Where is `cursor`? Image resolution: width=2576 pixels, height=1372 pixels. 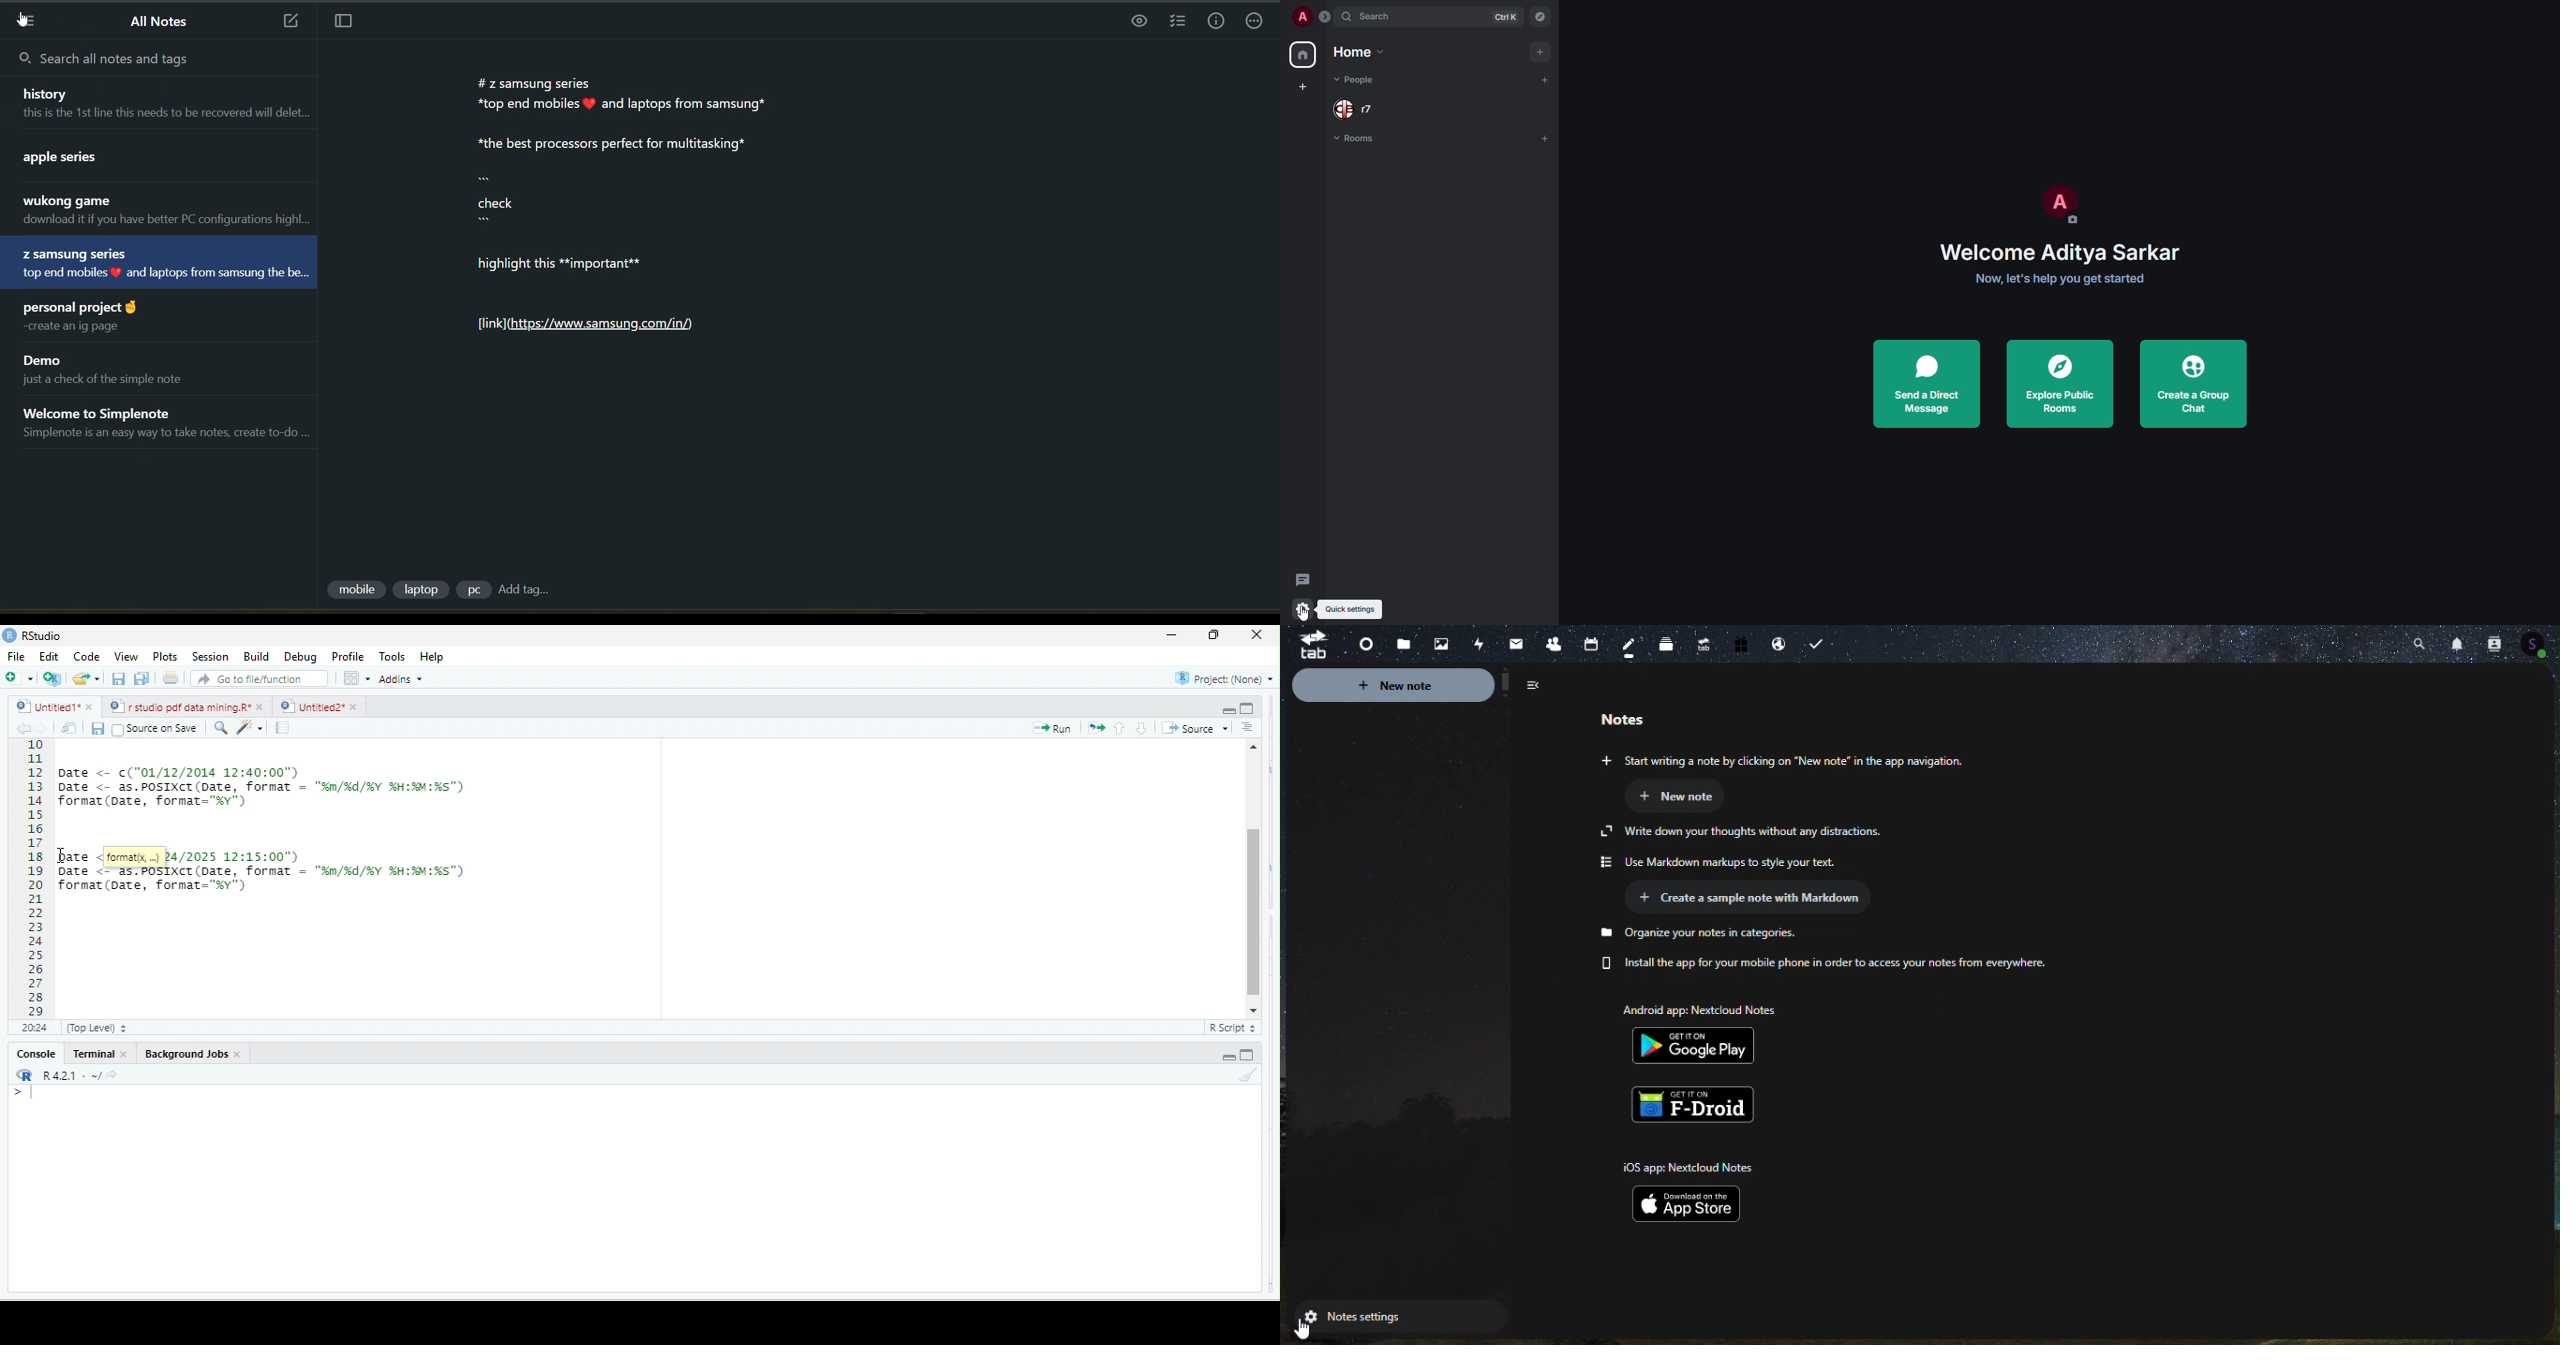
cursor is located at coordinates (23, 21).